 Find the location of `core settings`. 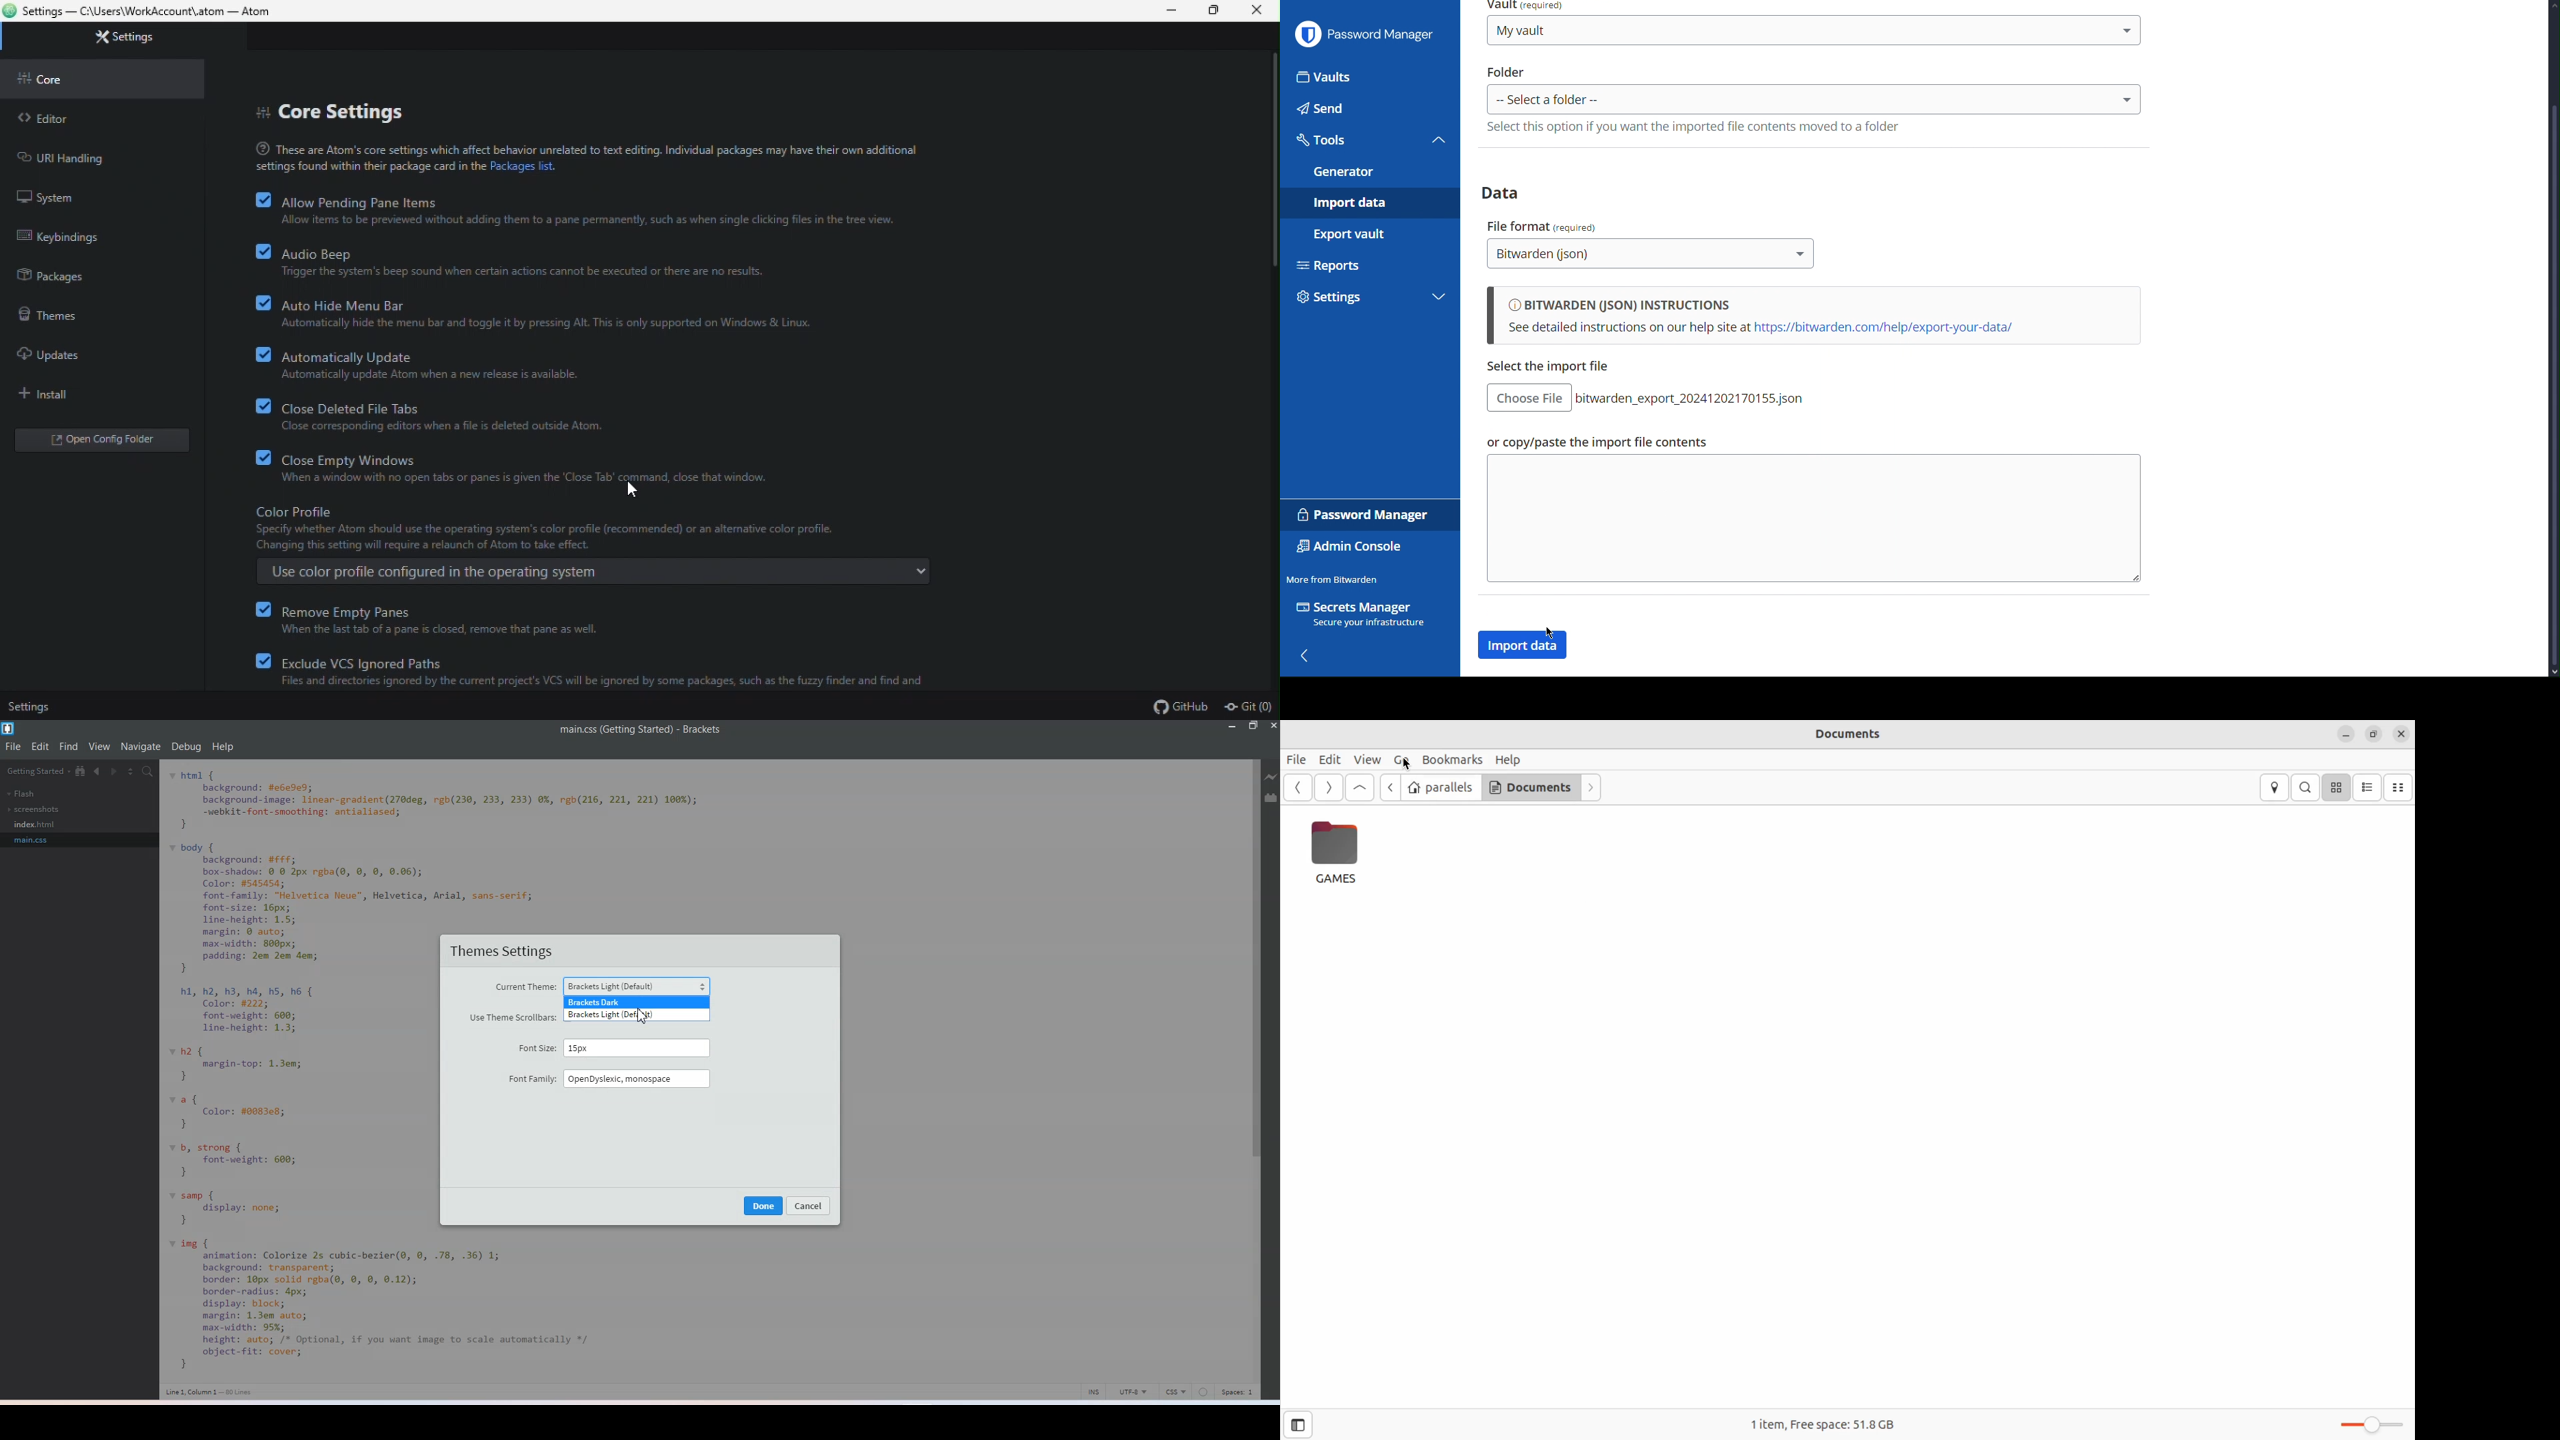

core settings is located at coordinates (330, 109).